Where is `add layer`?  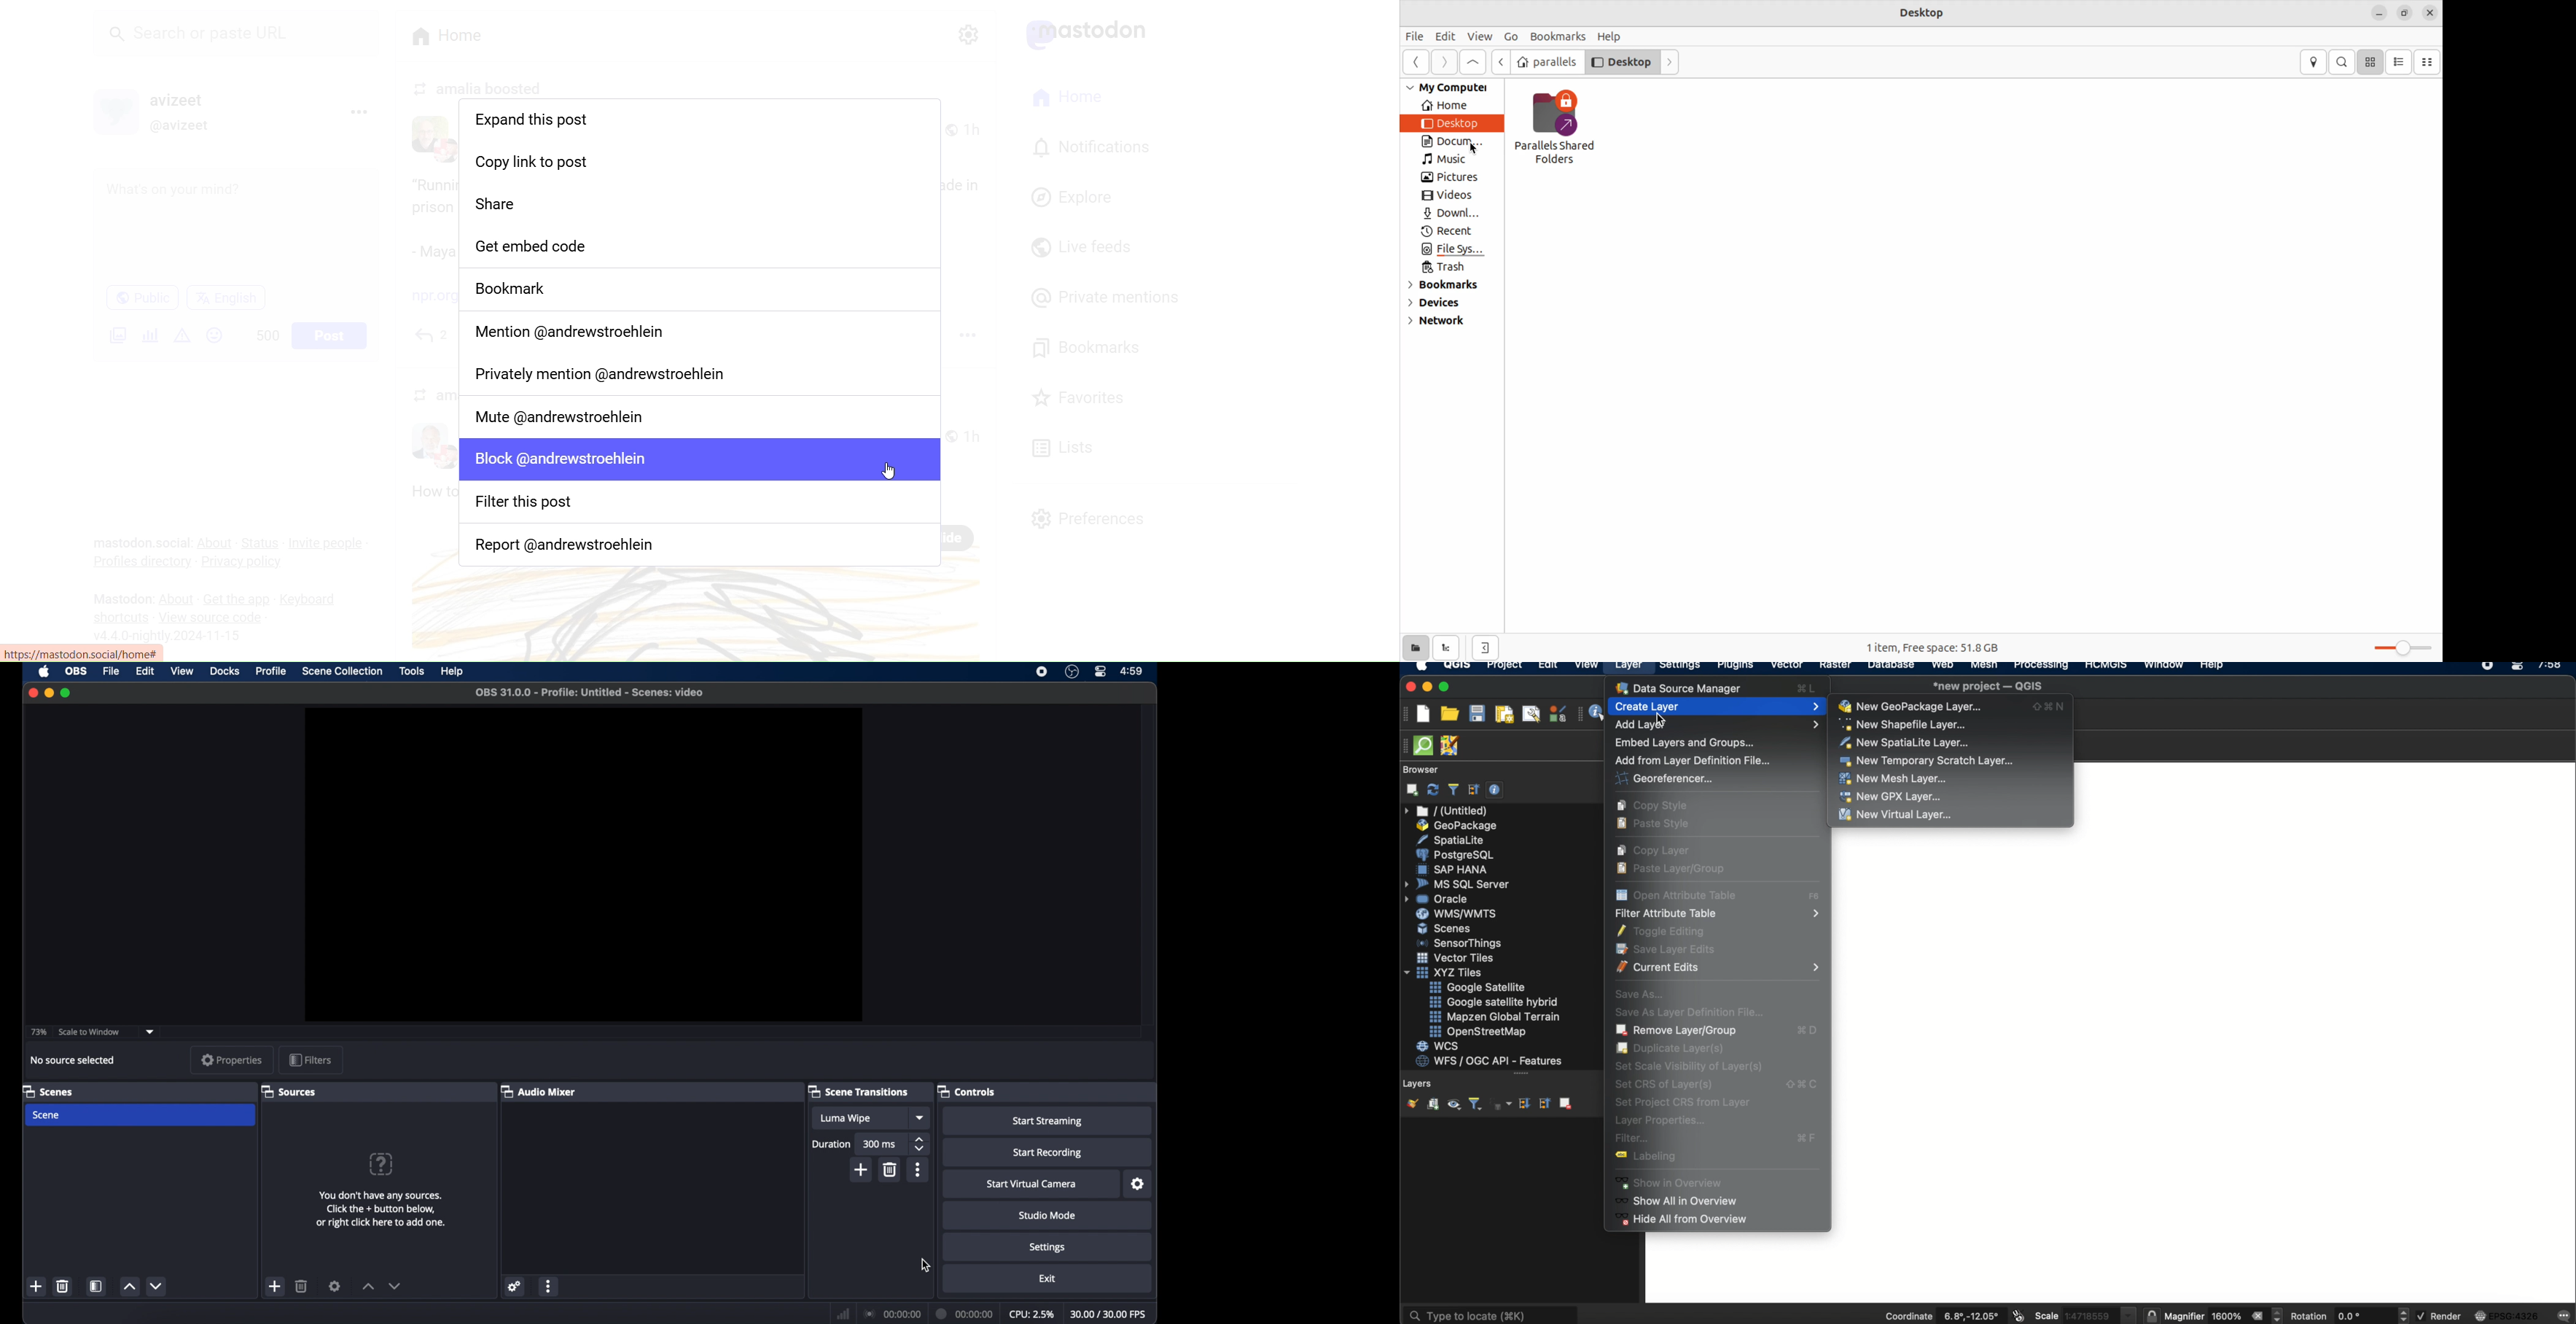
add layer is located at coordinates (1717, 725).